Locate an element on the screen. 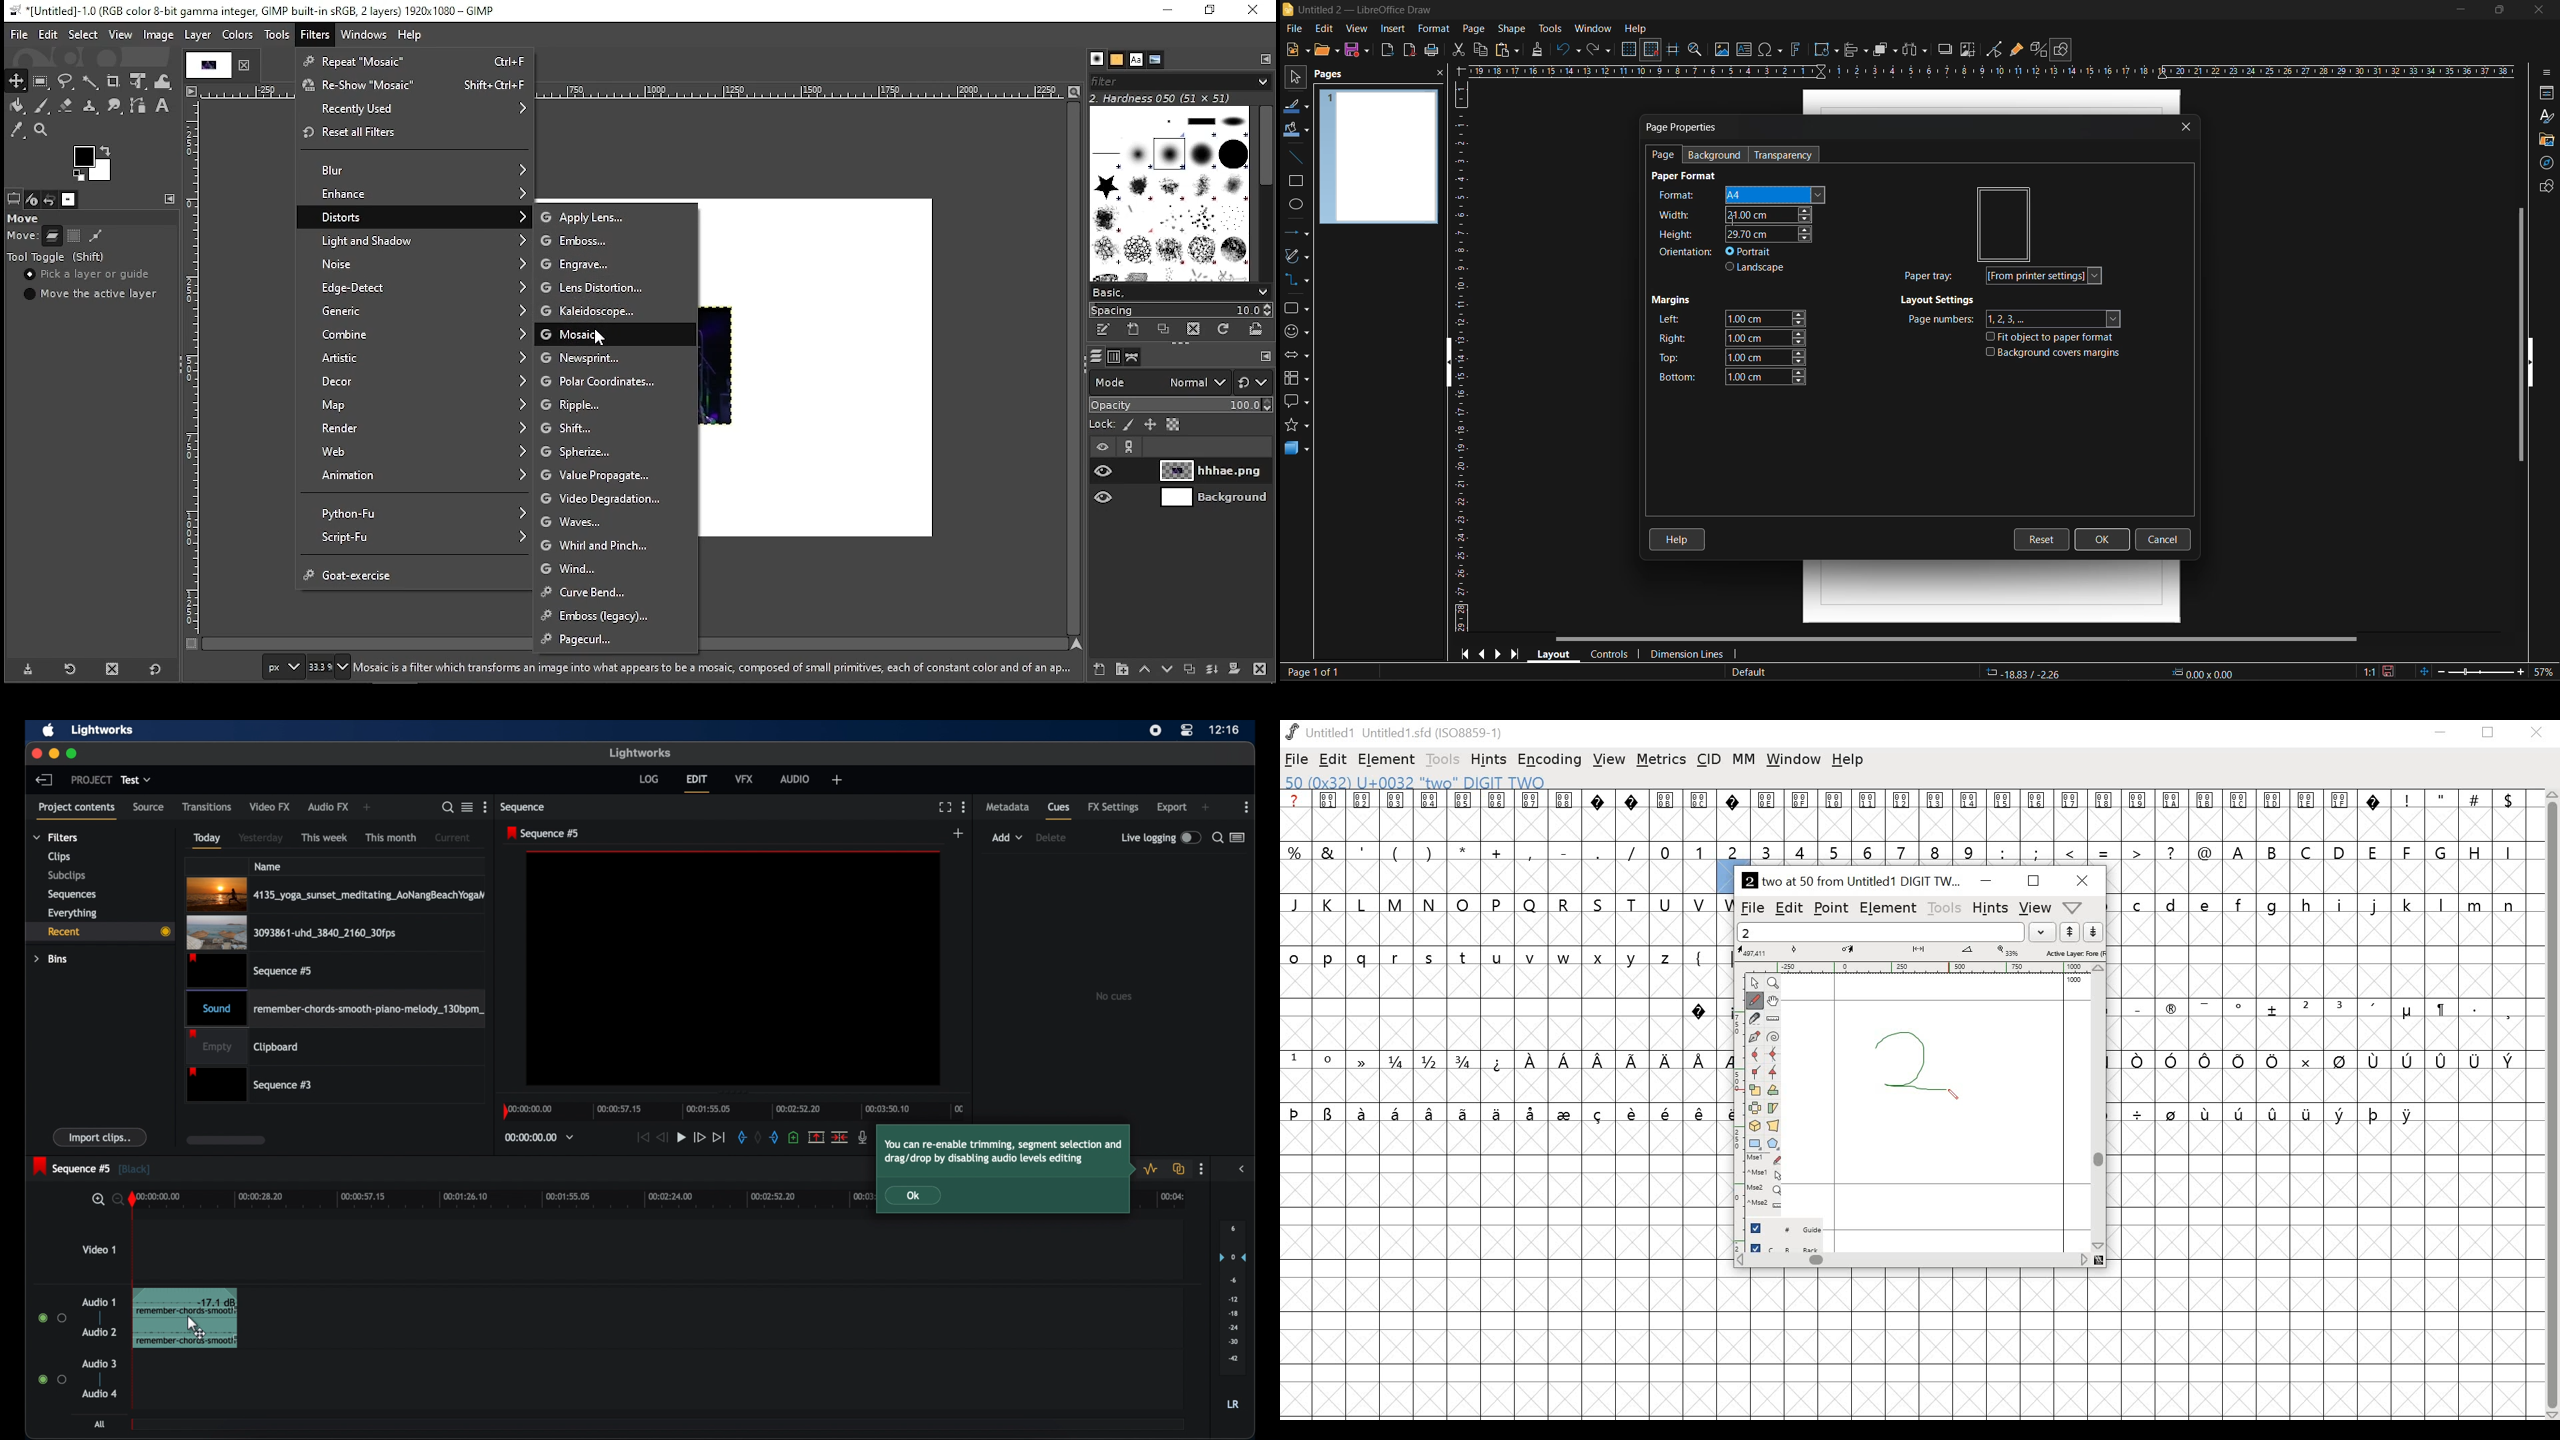  audio 1 is located at coordinates (99, 1302).